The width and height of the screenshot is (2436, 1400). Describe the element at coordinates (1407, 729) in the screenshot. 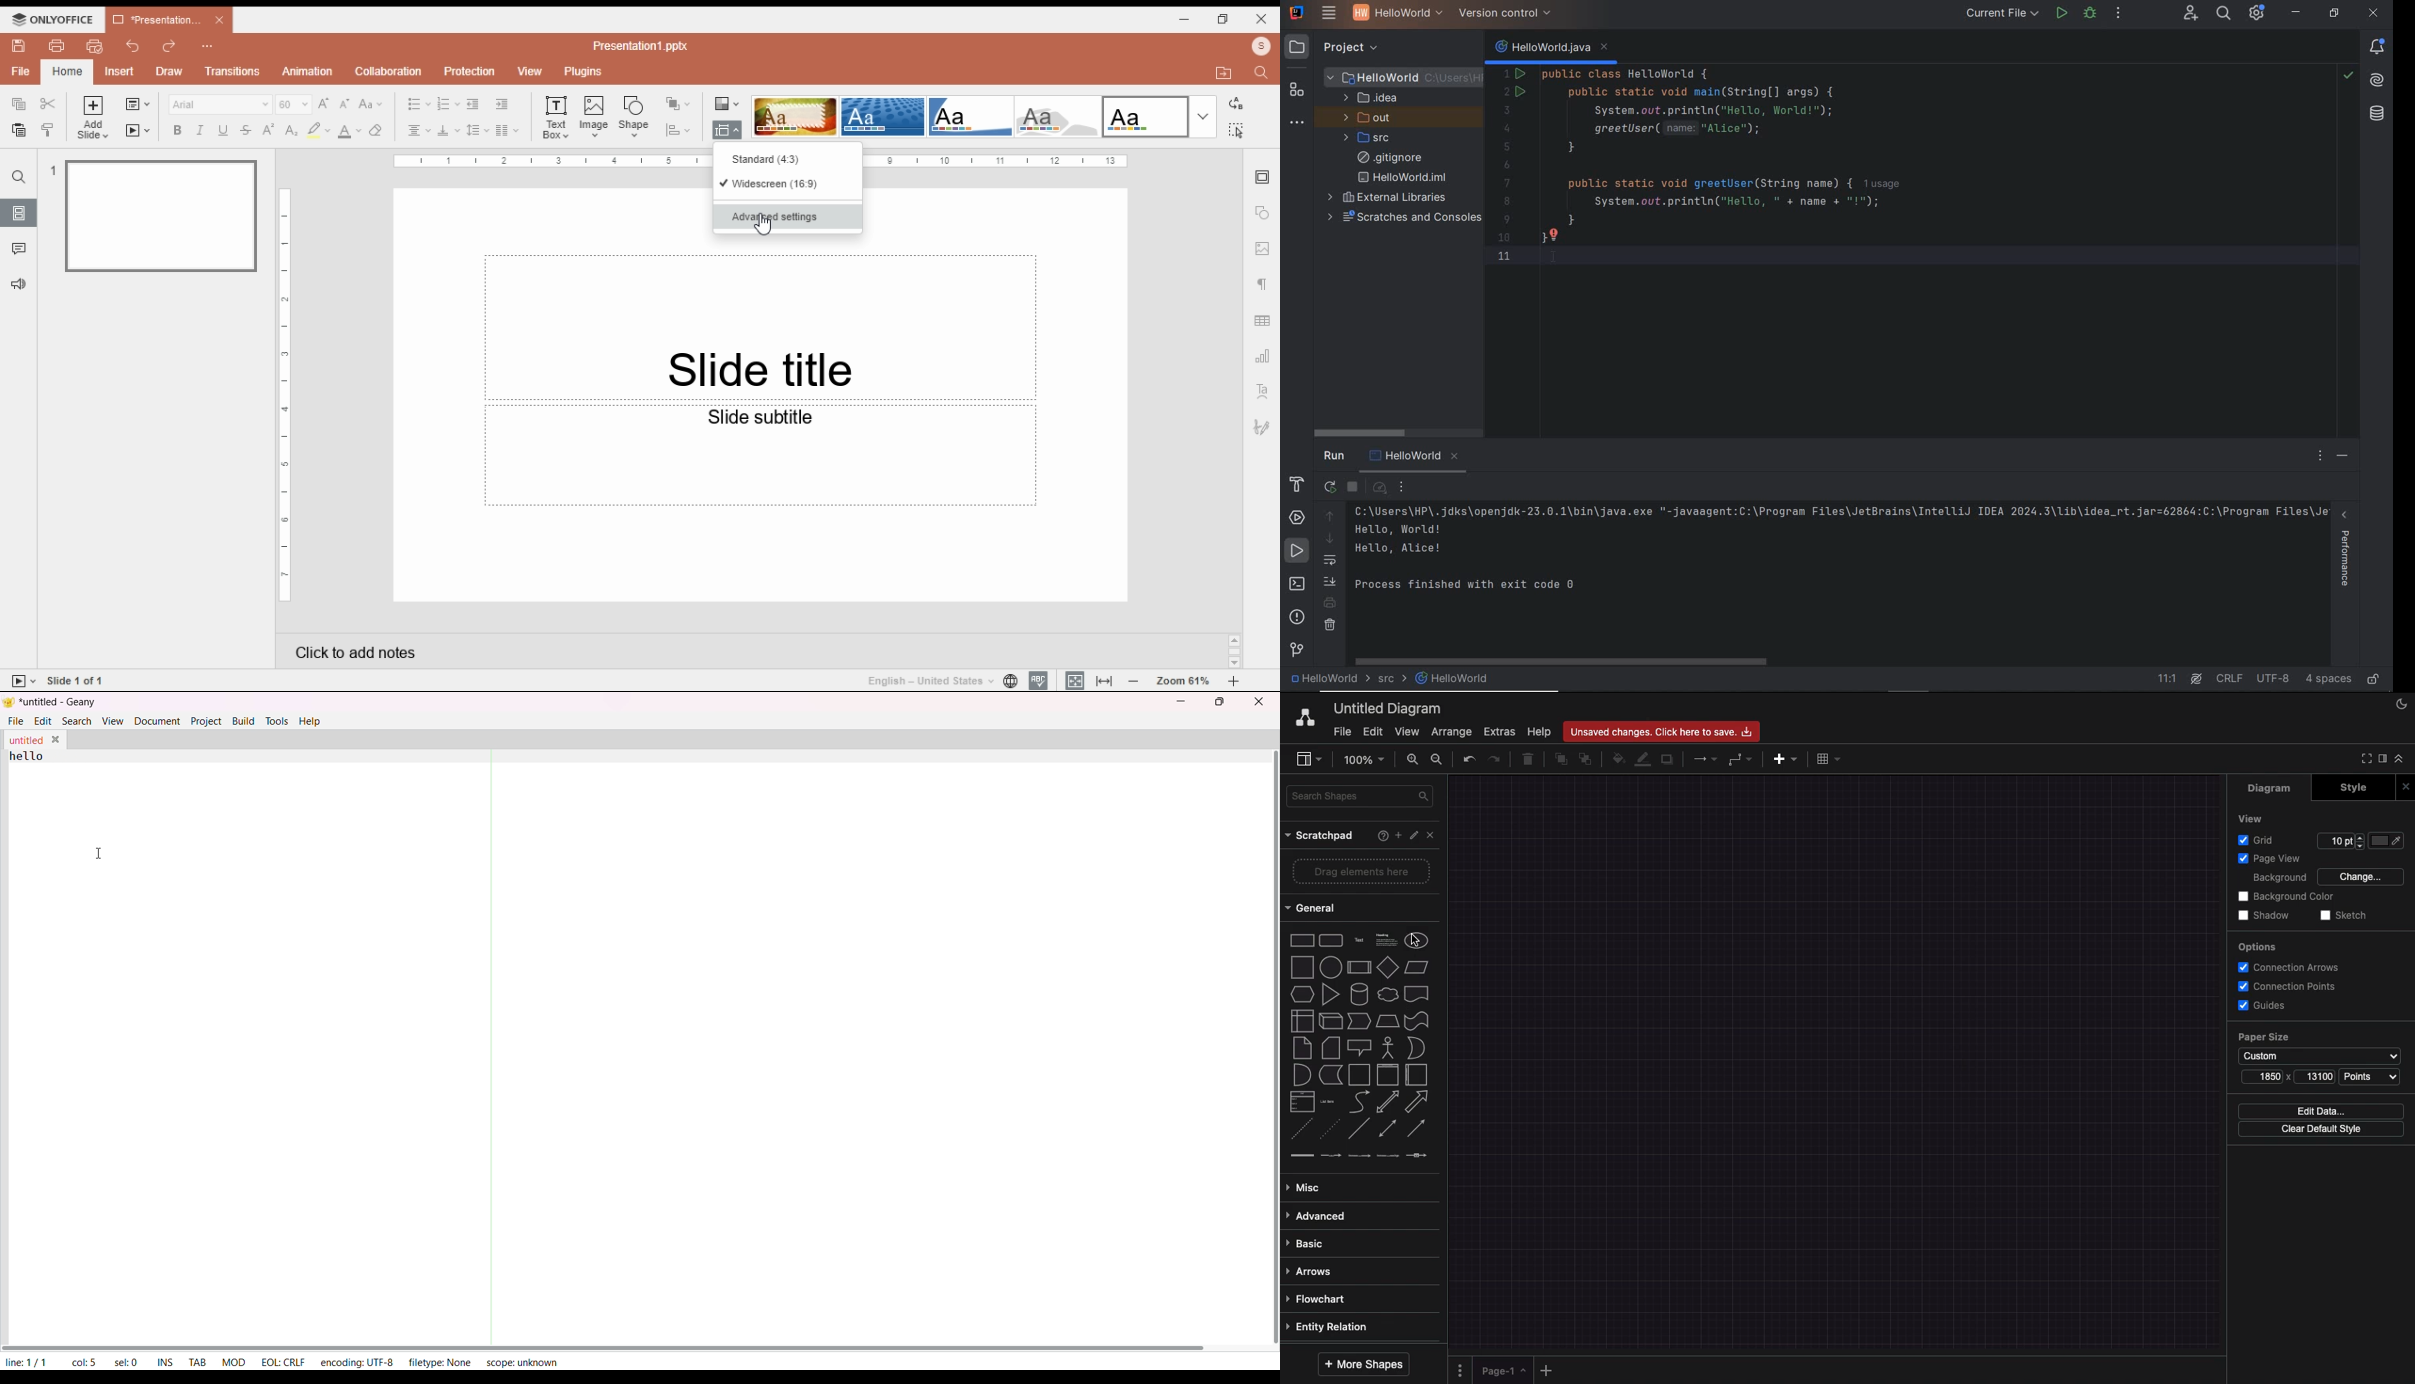

I see `View` at that location.